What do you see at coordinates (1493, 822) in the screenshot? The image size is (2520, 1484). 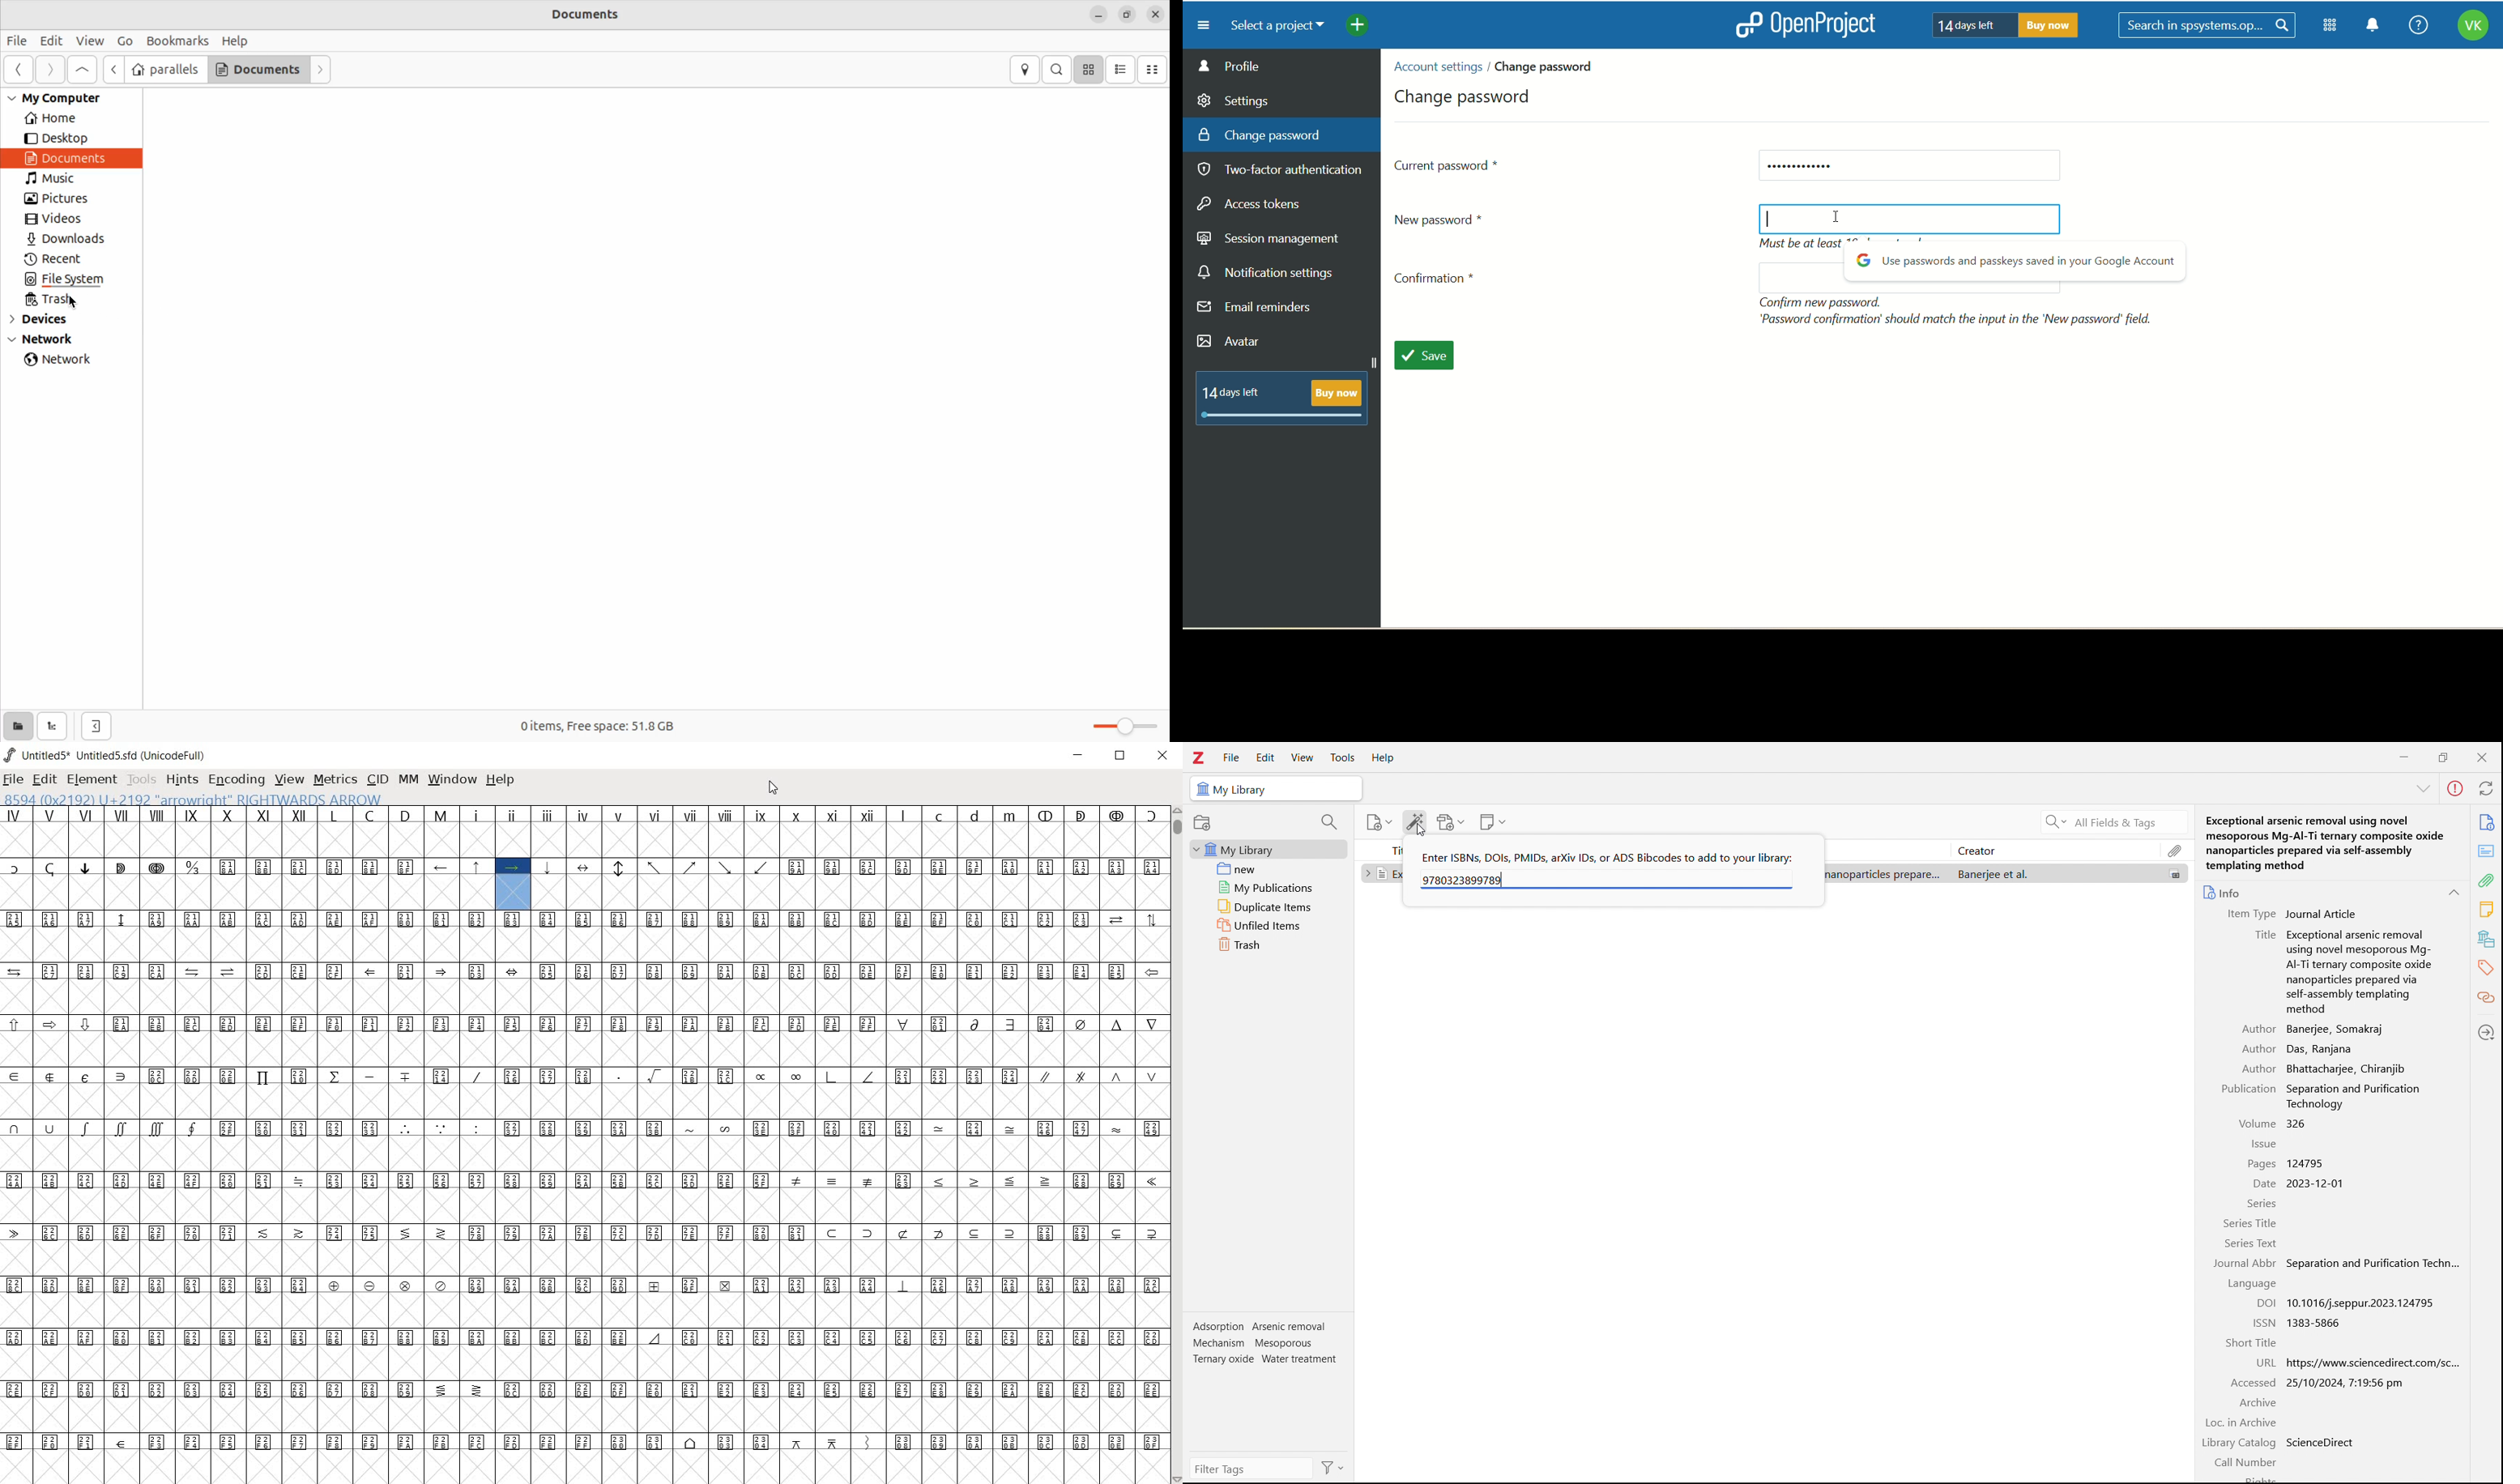 I see `add notes` at bounding box center [1493, 822].